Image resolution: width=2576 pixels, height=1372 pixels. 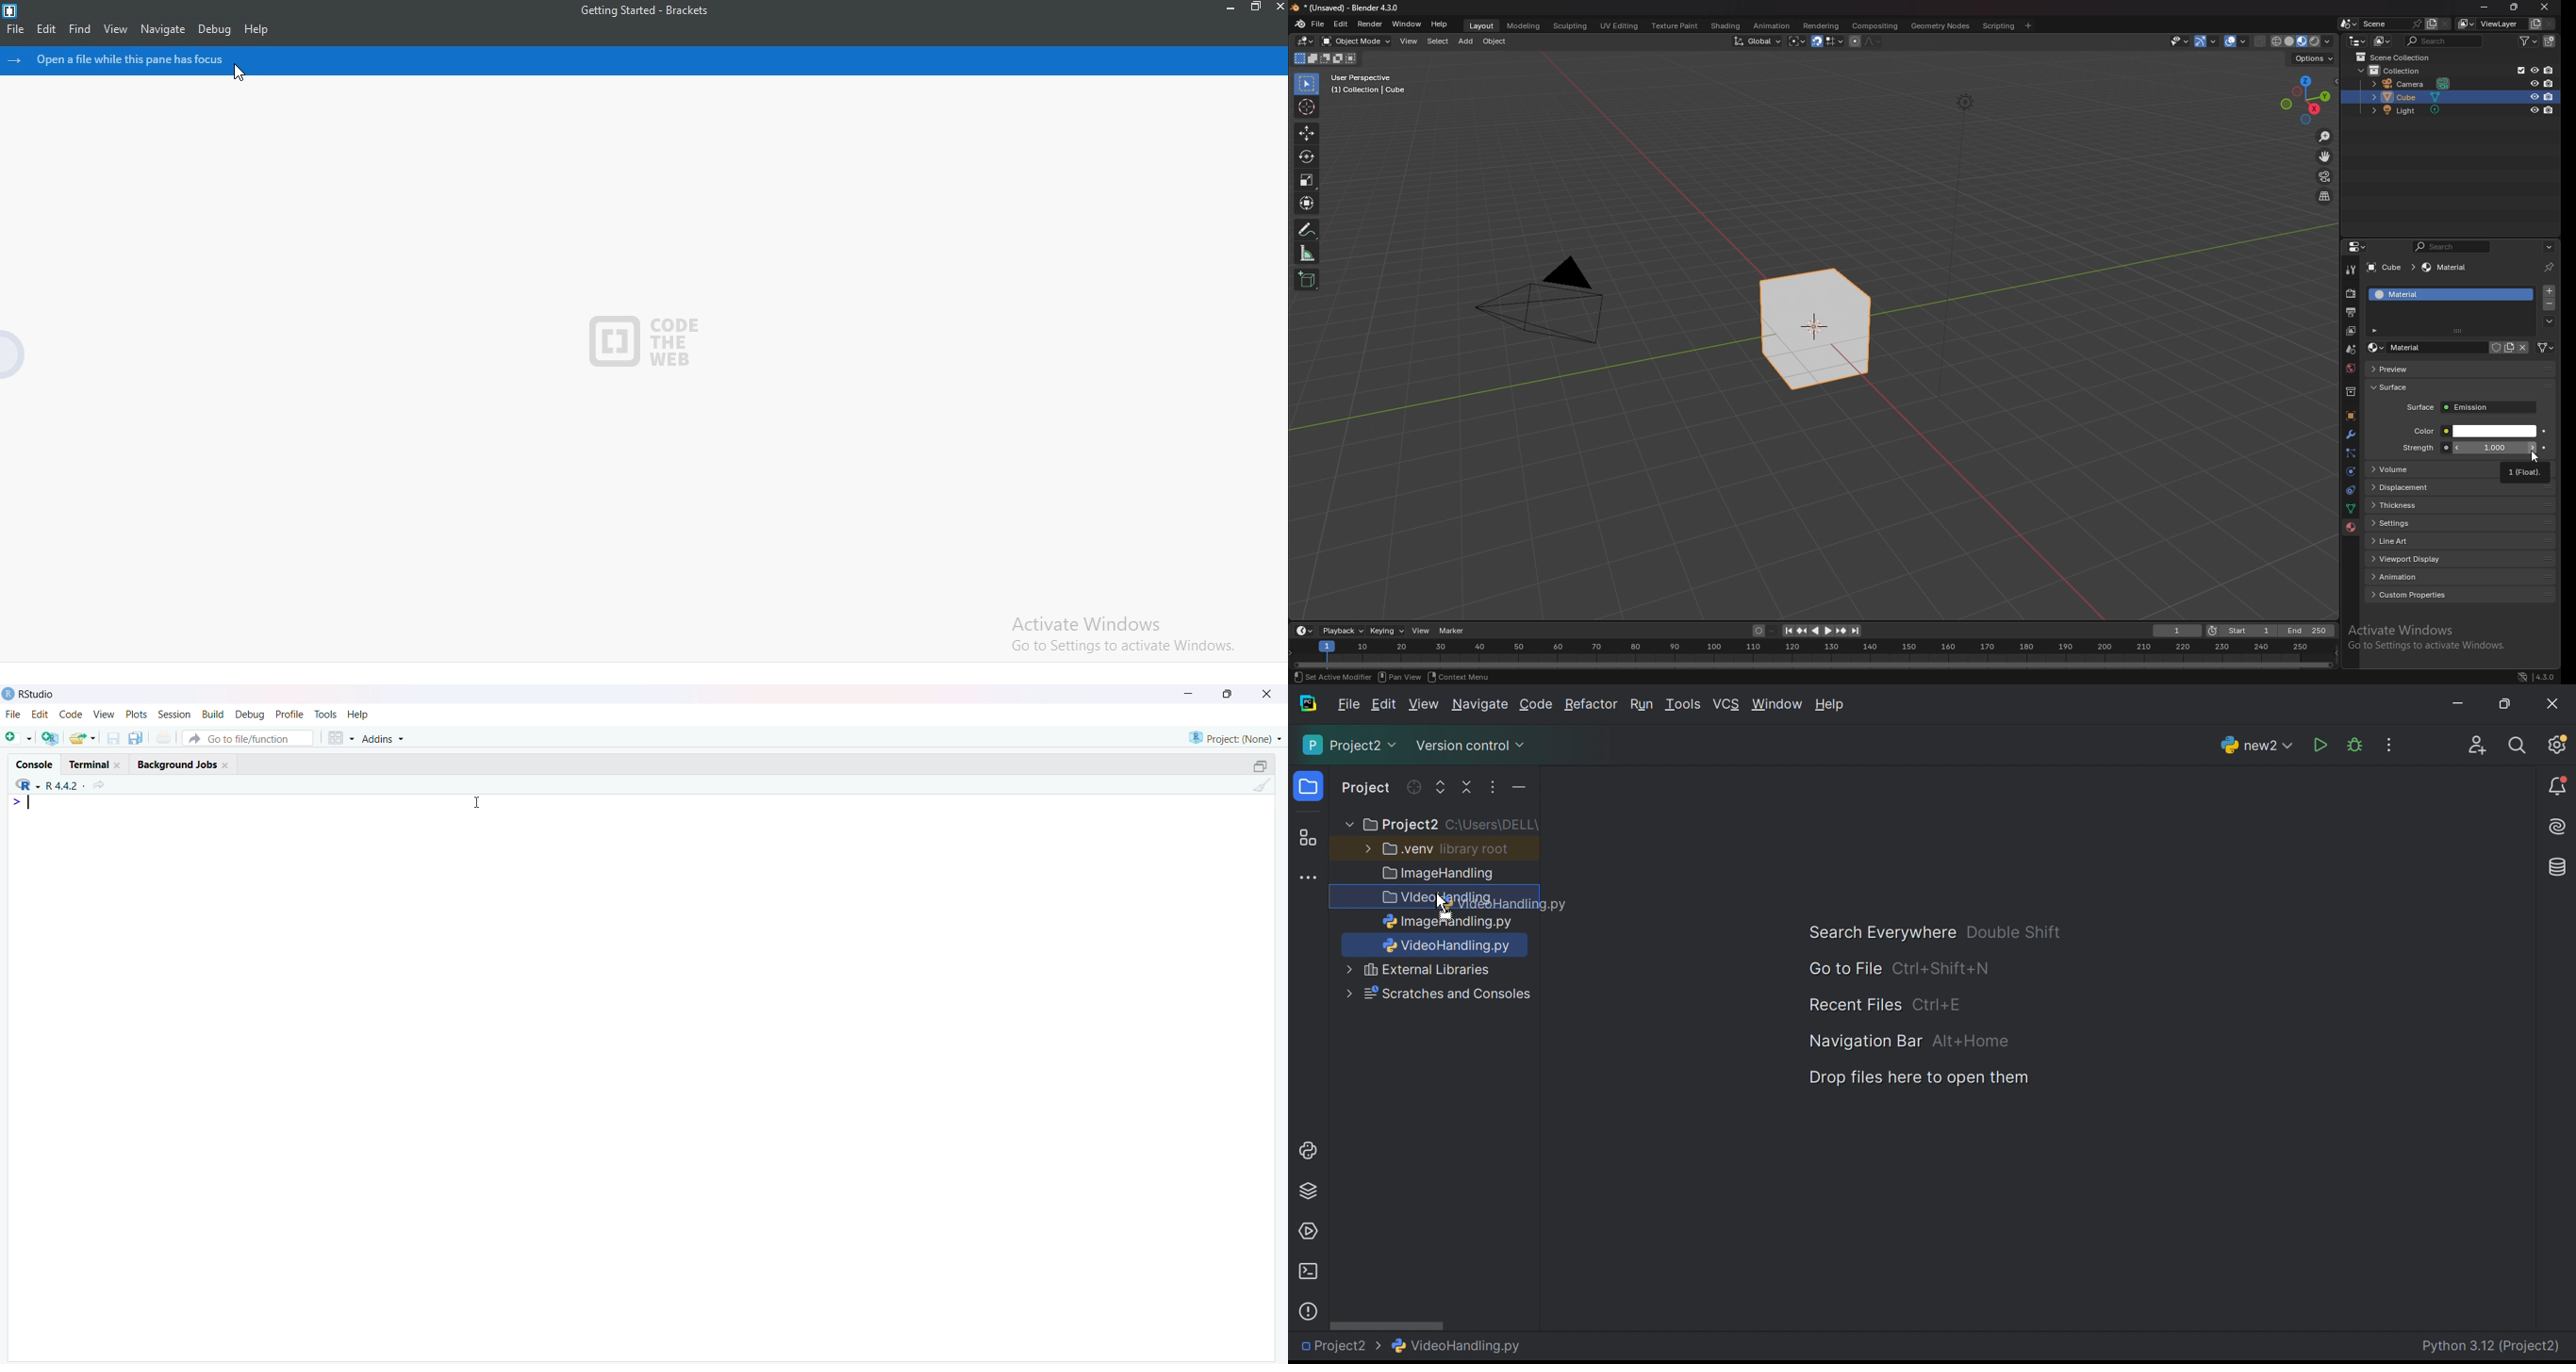 I want to click on edit, so click(x=1342, y=24).